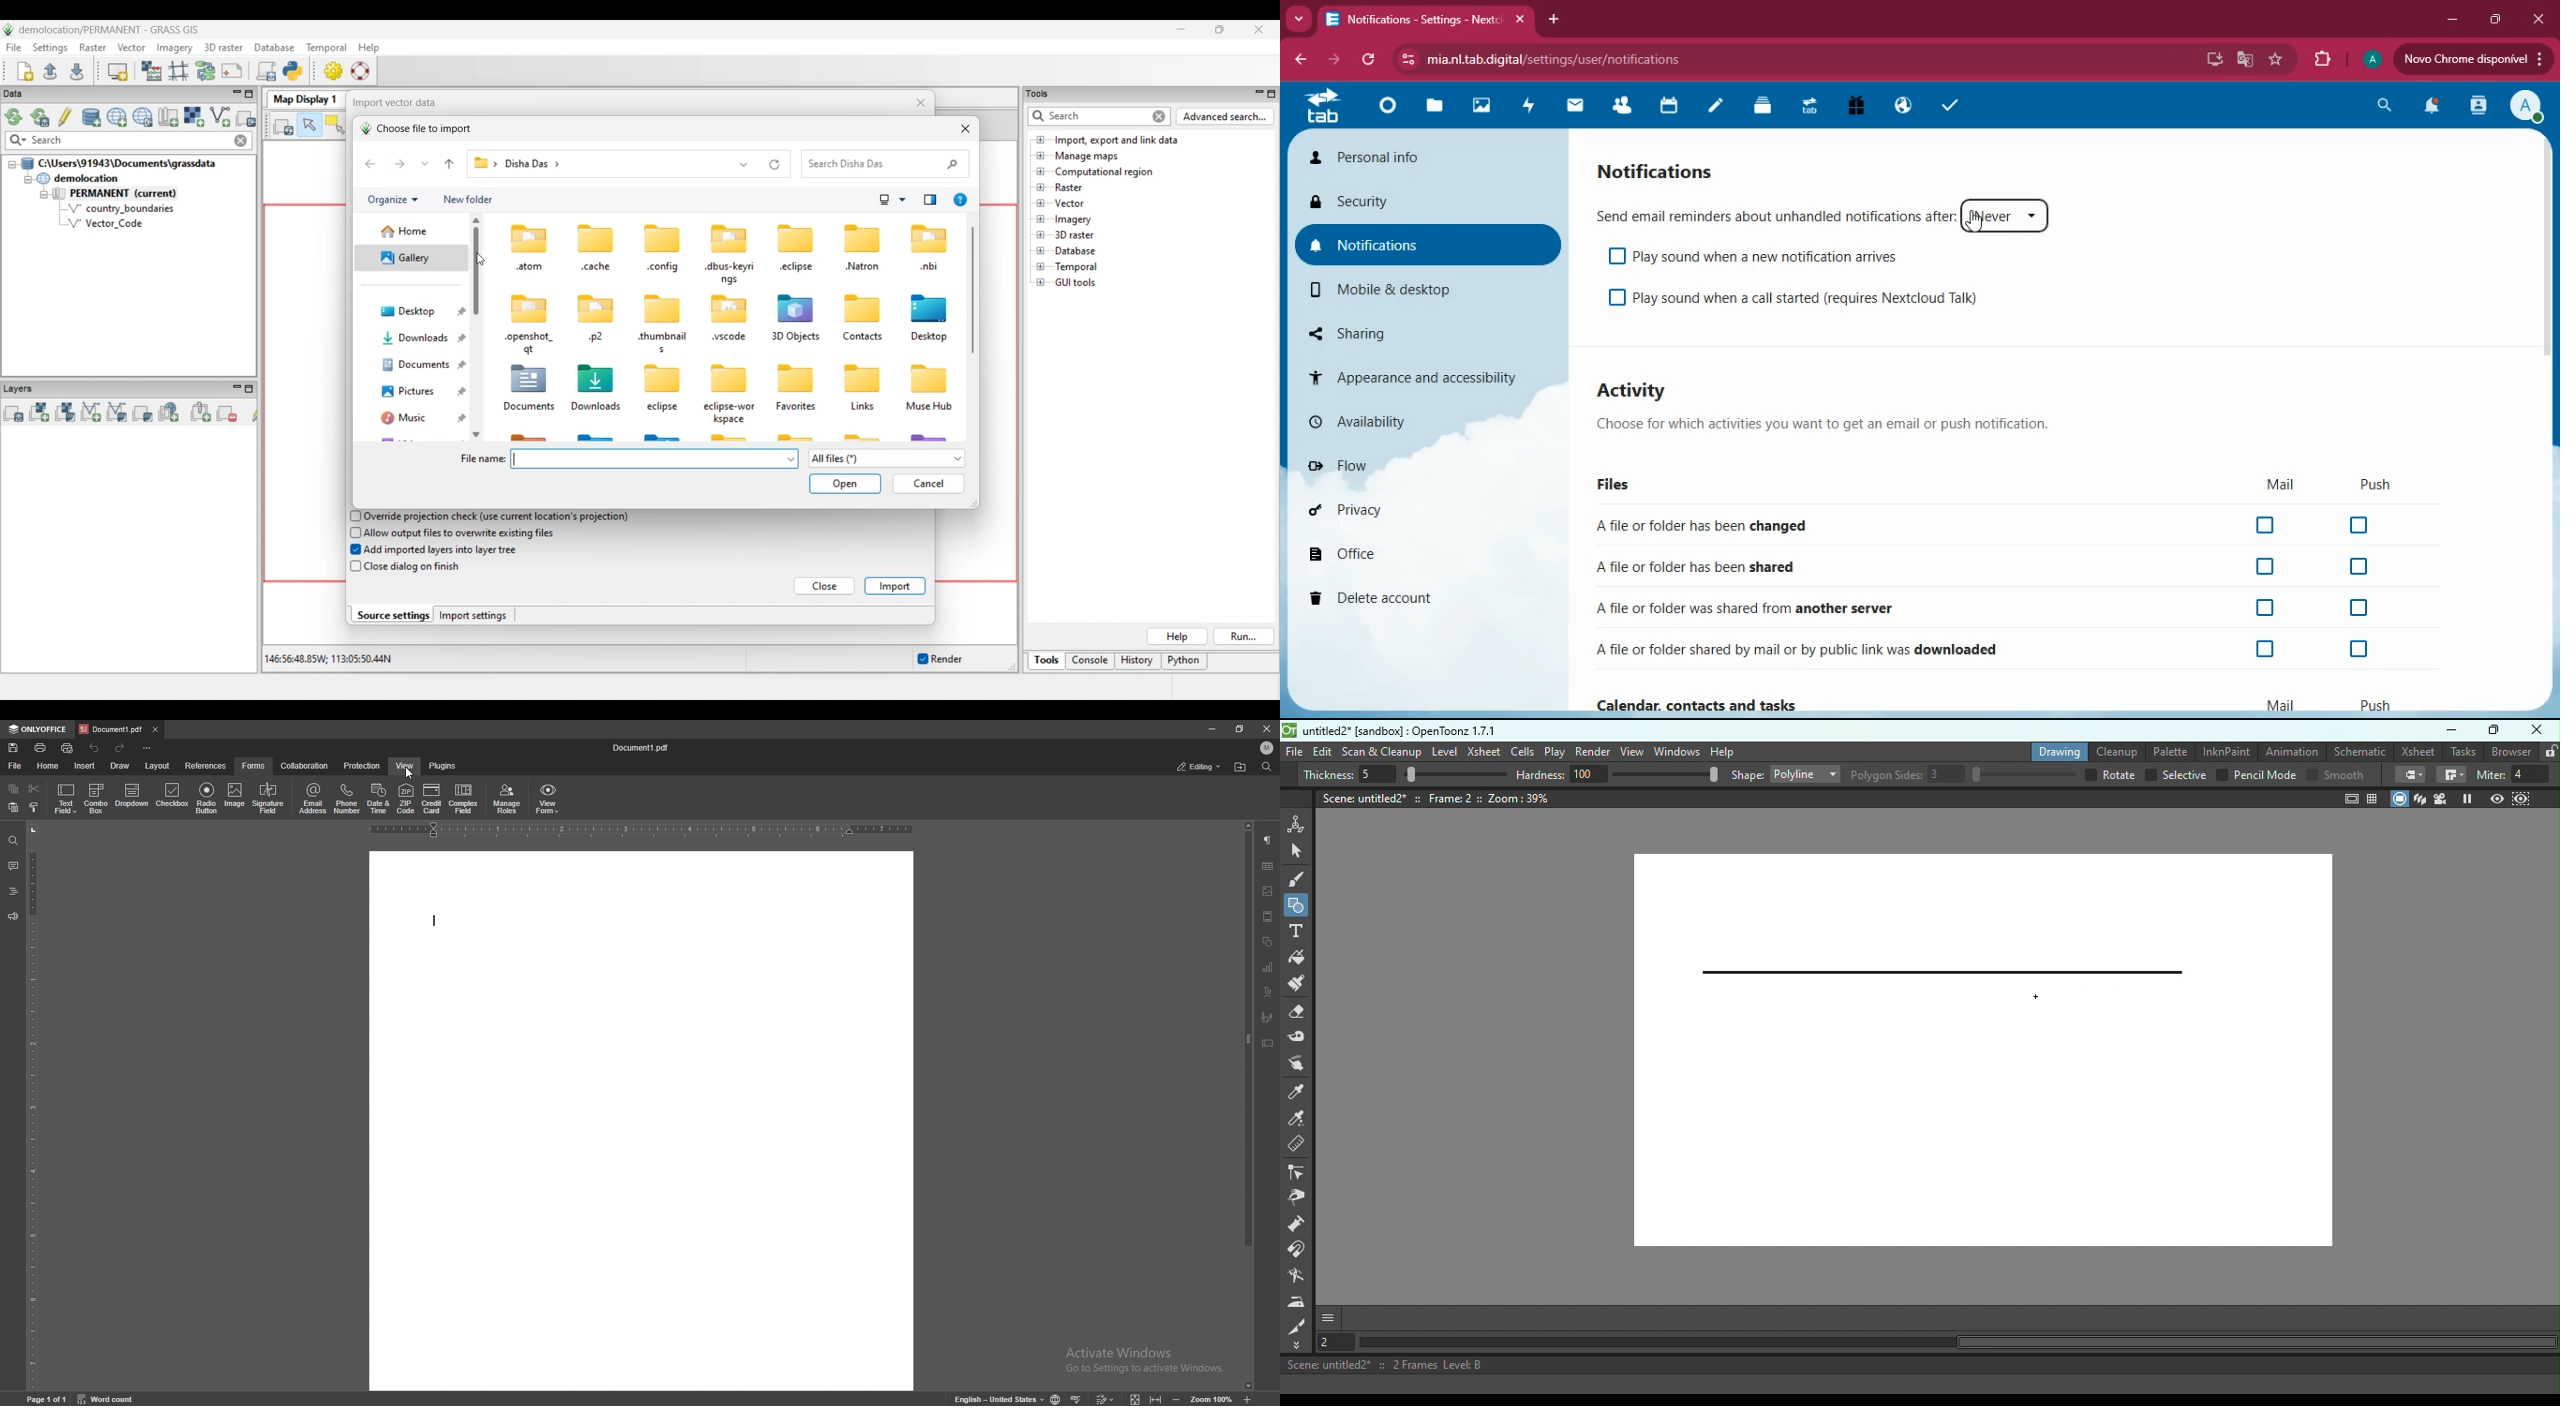 The height and width of the screenshot is (1428, 2576). I want to click on draw, so click(121, 765).